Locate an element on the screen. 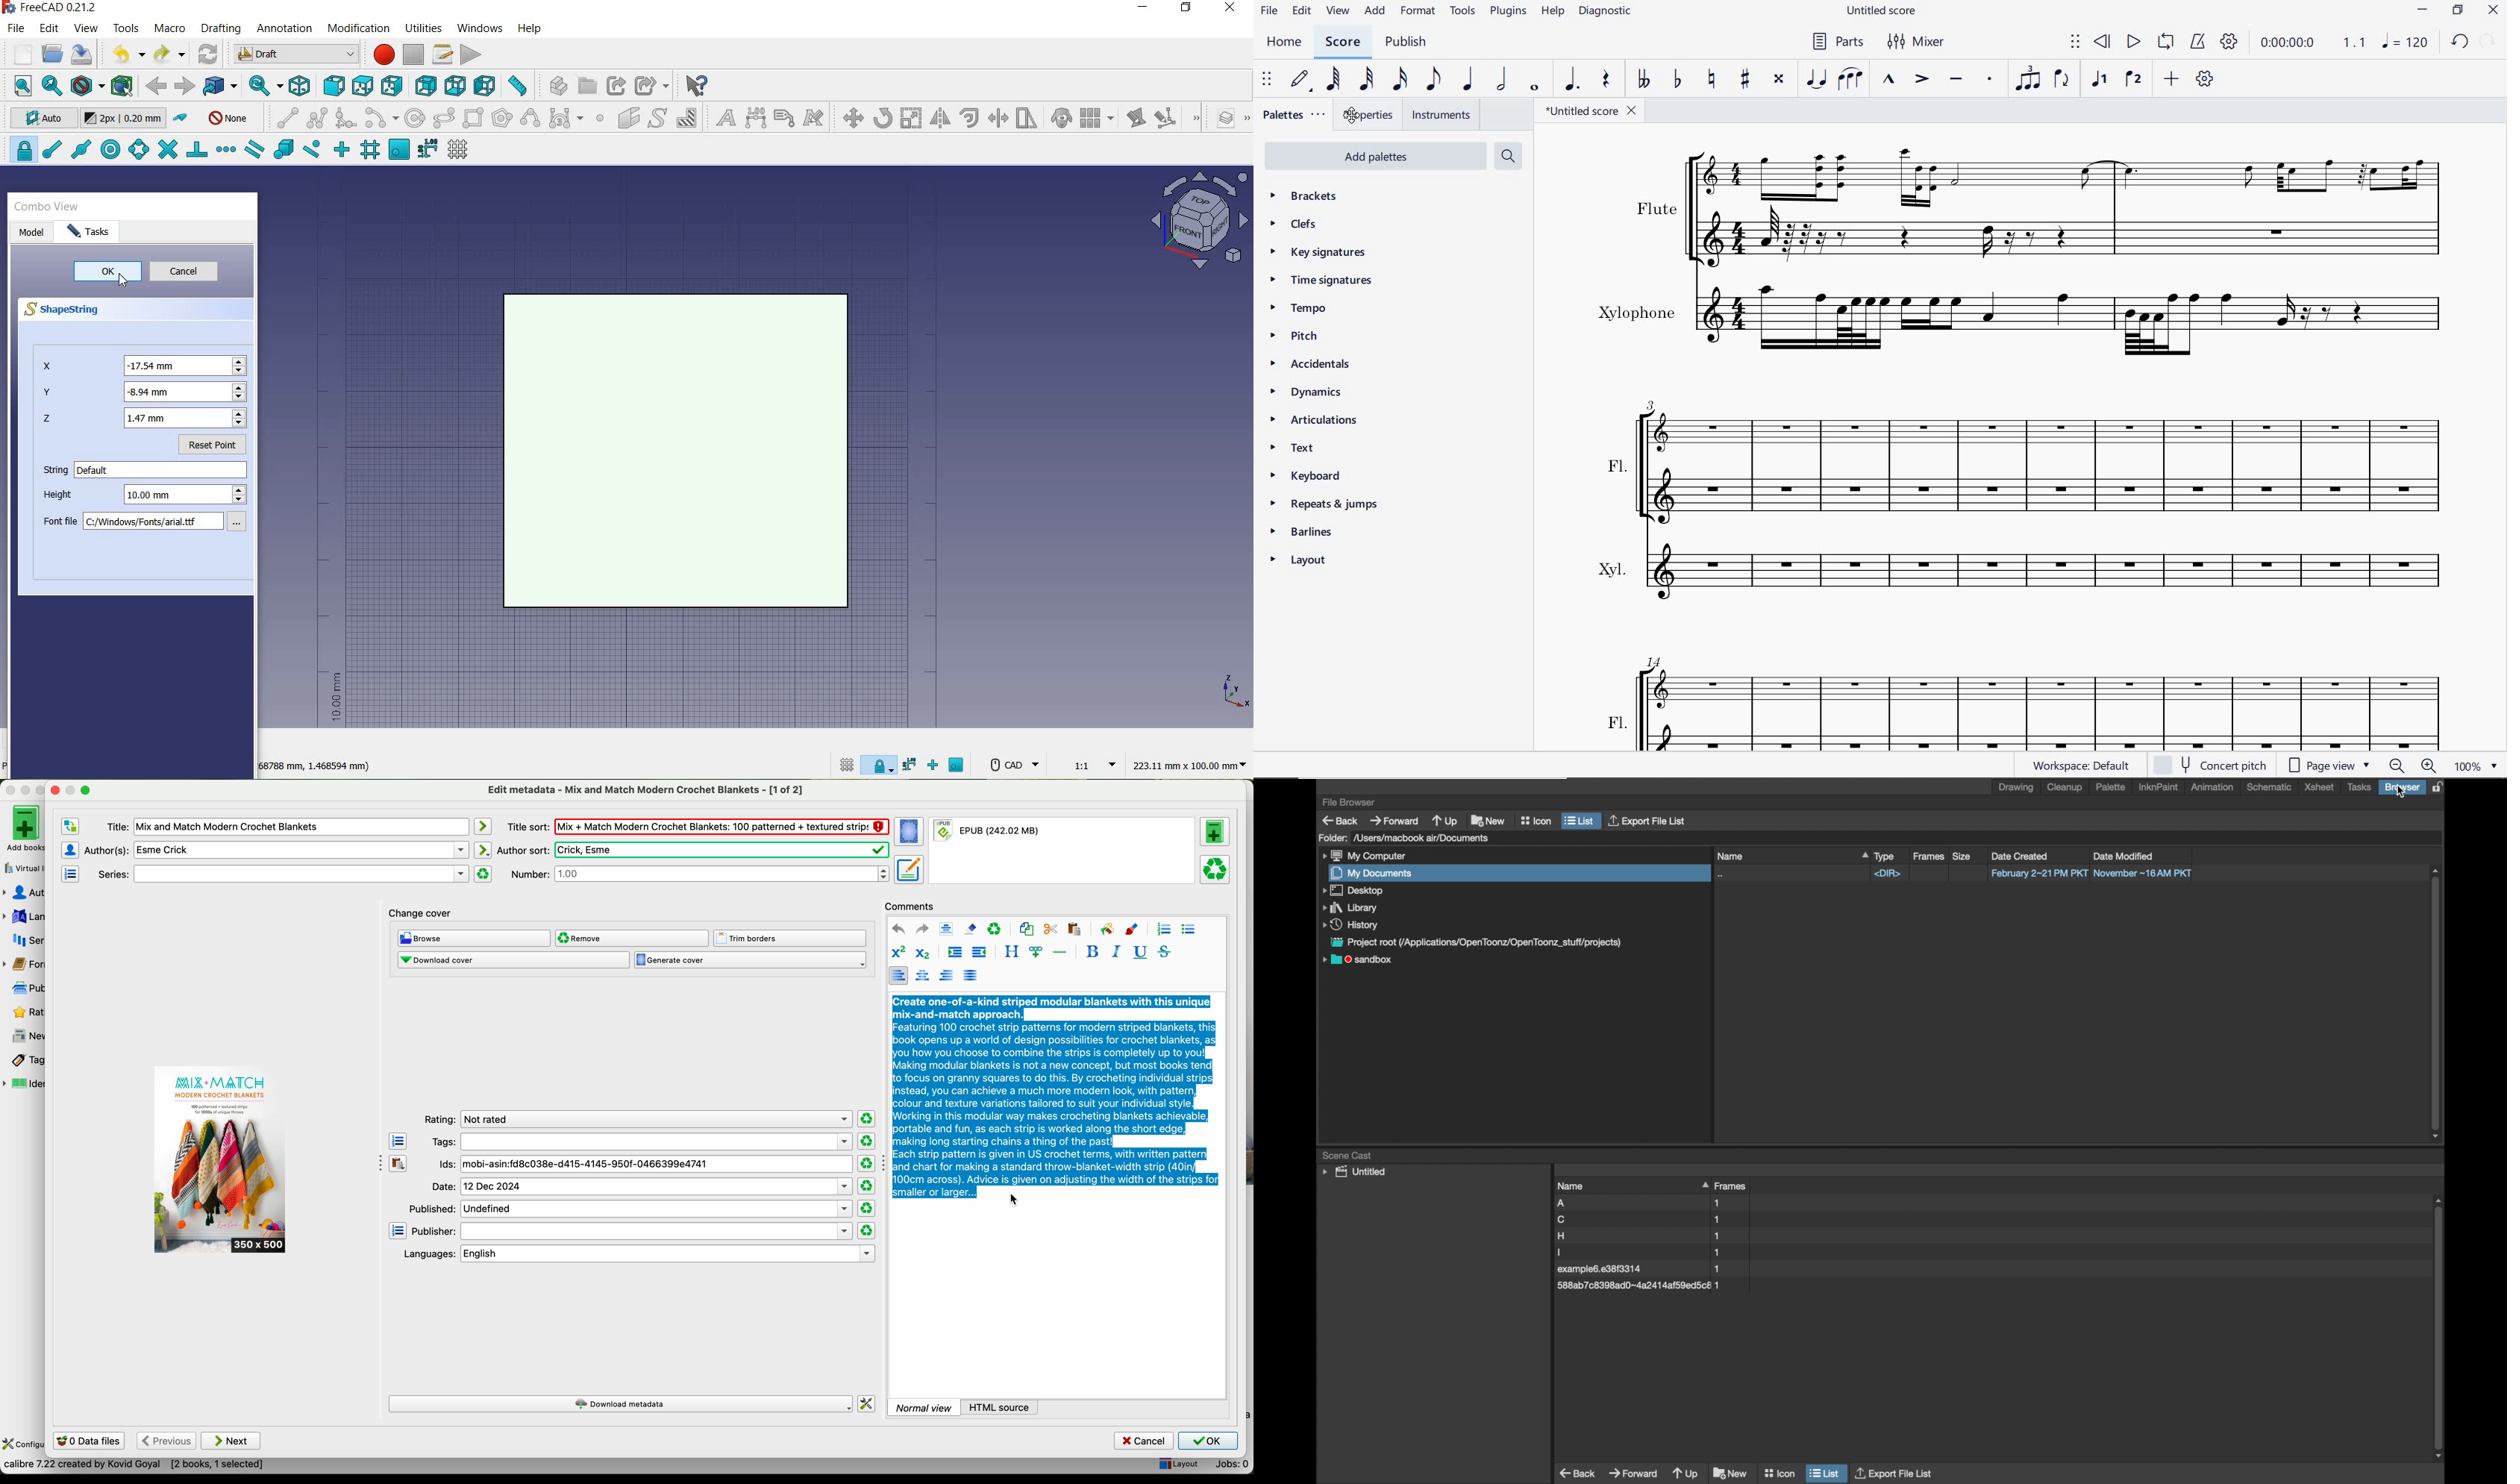 The image size is (2520, 1484). NOTE is located at coordinates (2407, 42).